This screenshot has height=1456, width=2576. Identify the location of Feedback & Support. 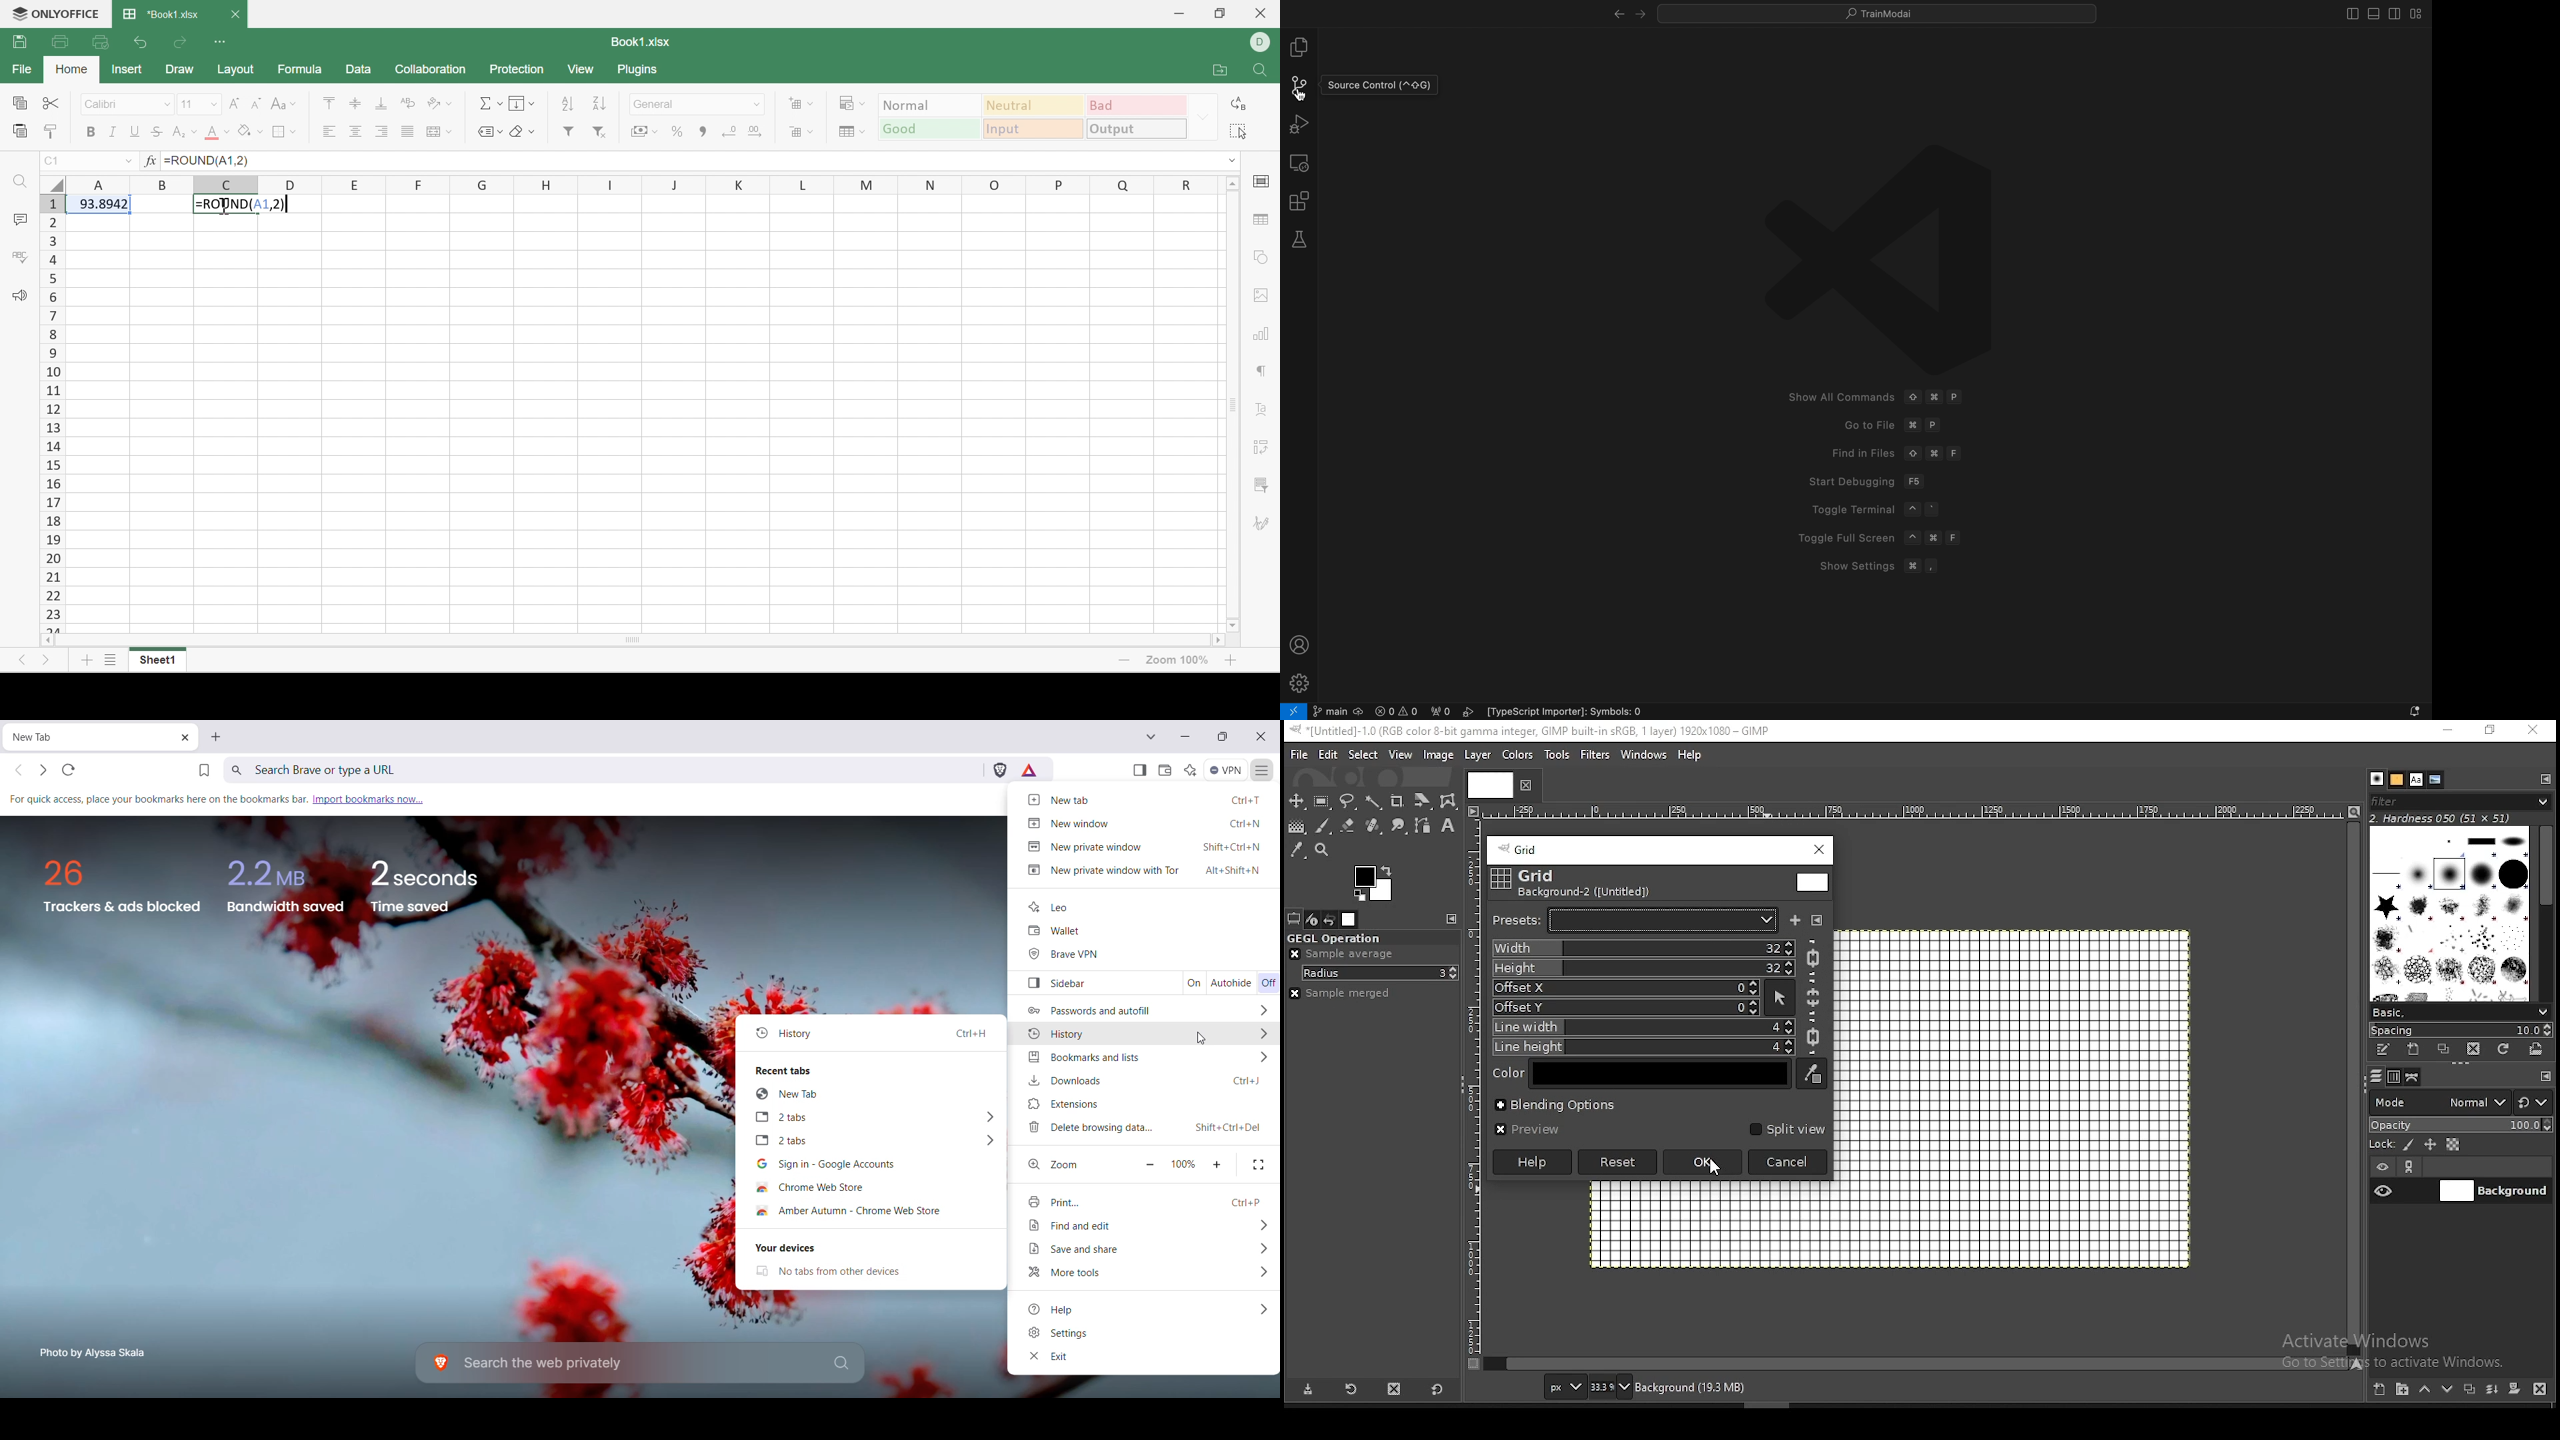
(23, 297).